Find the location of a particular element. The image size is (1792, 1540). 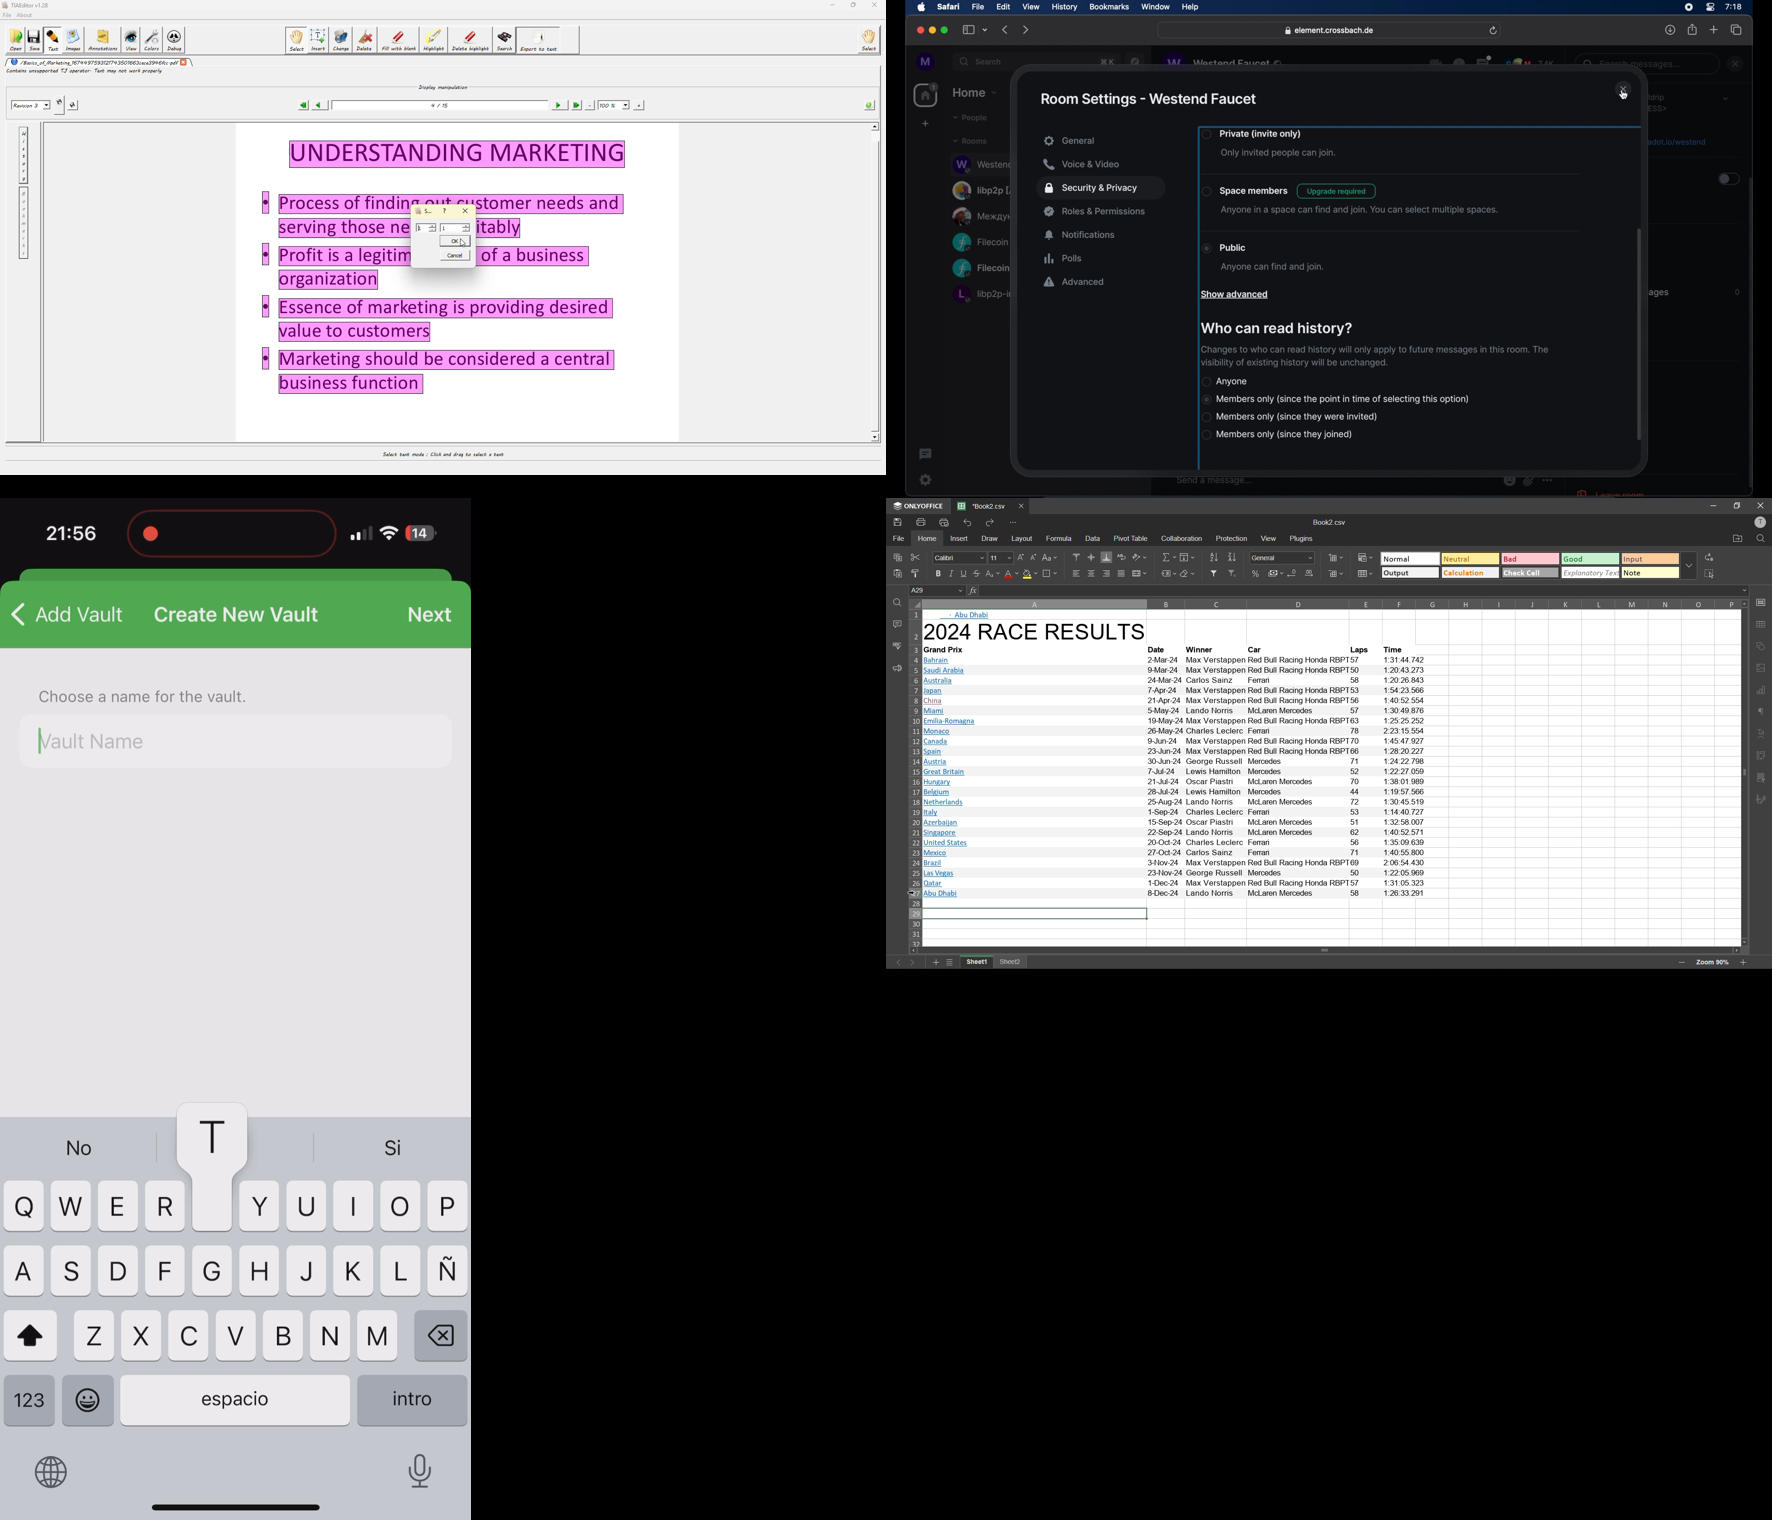

advanced is located at coordinates (1074, 283).